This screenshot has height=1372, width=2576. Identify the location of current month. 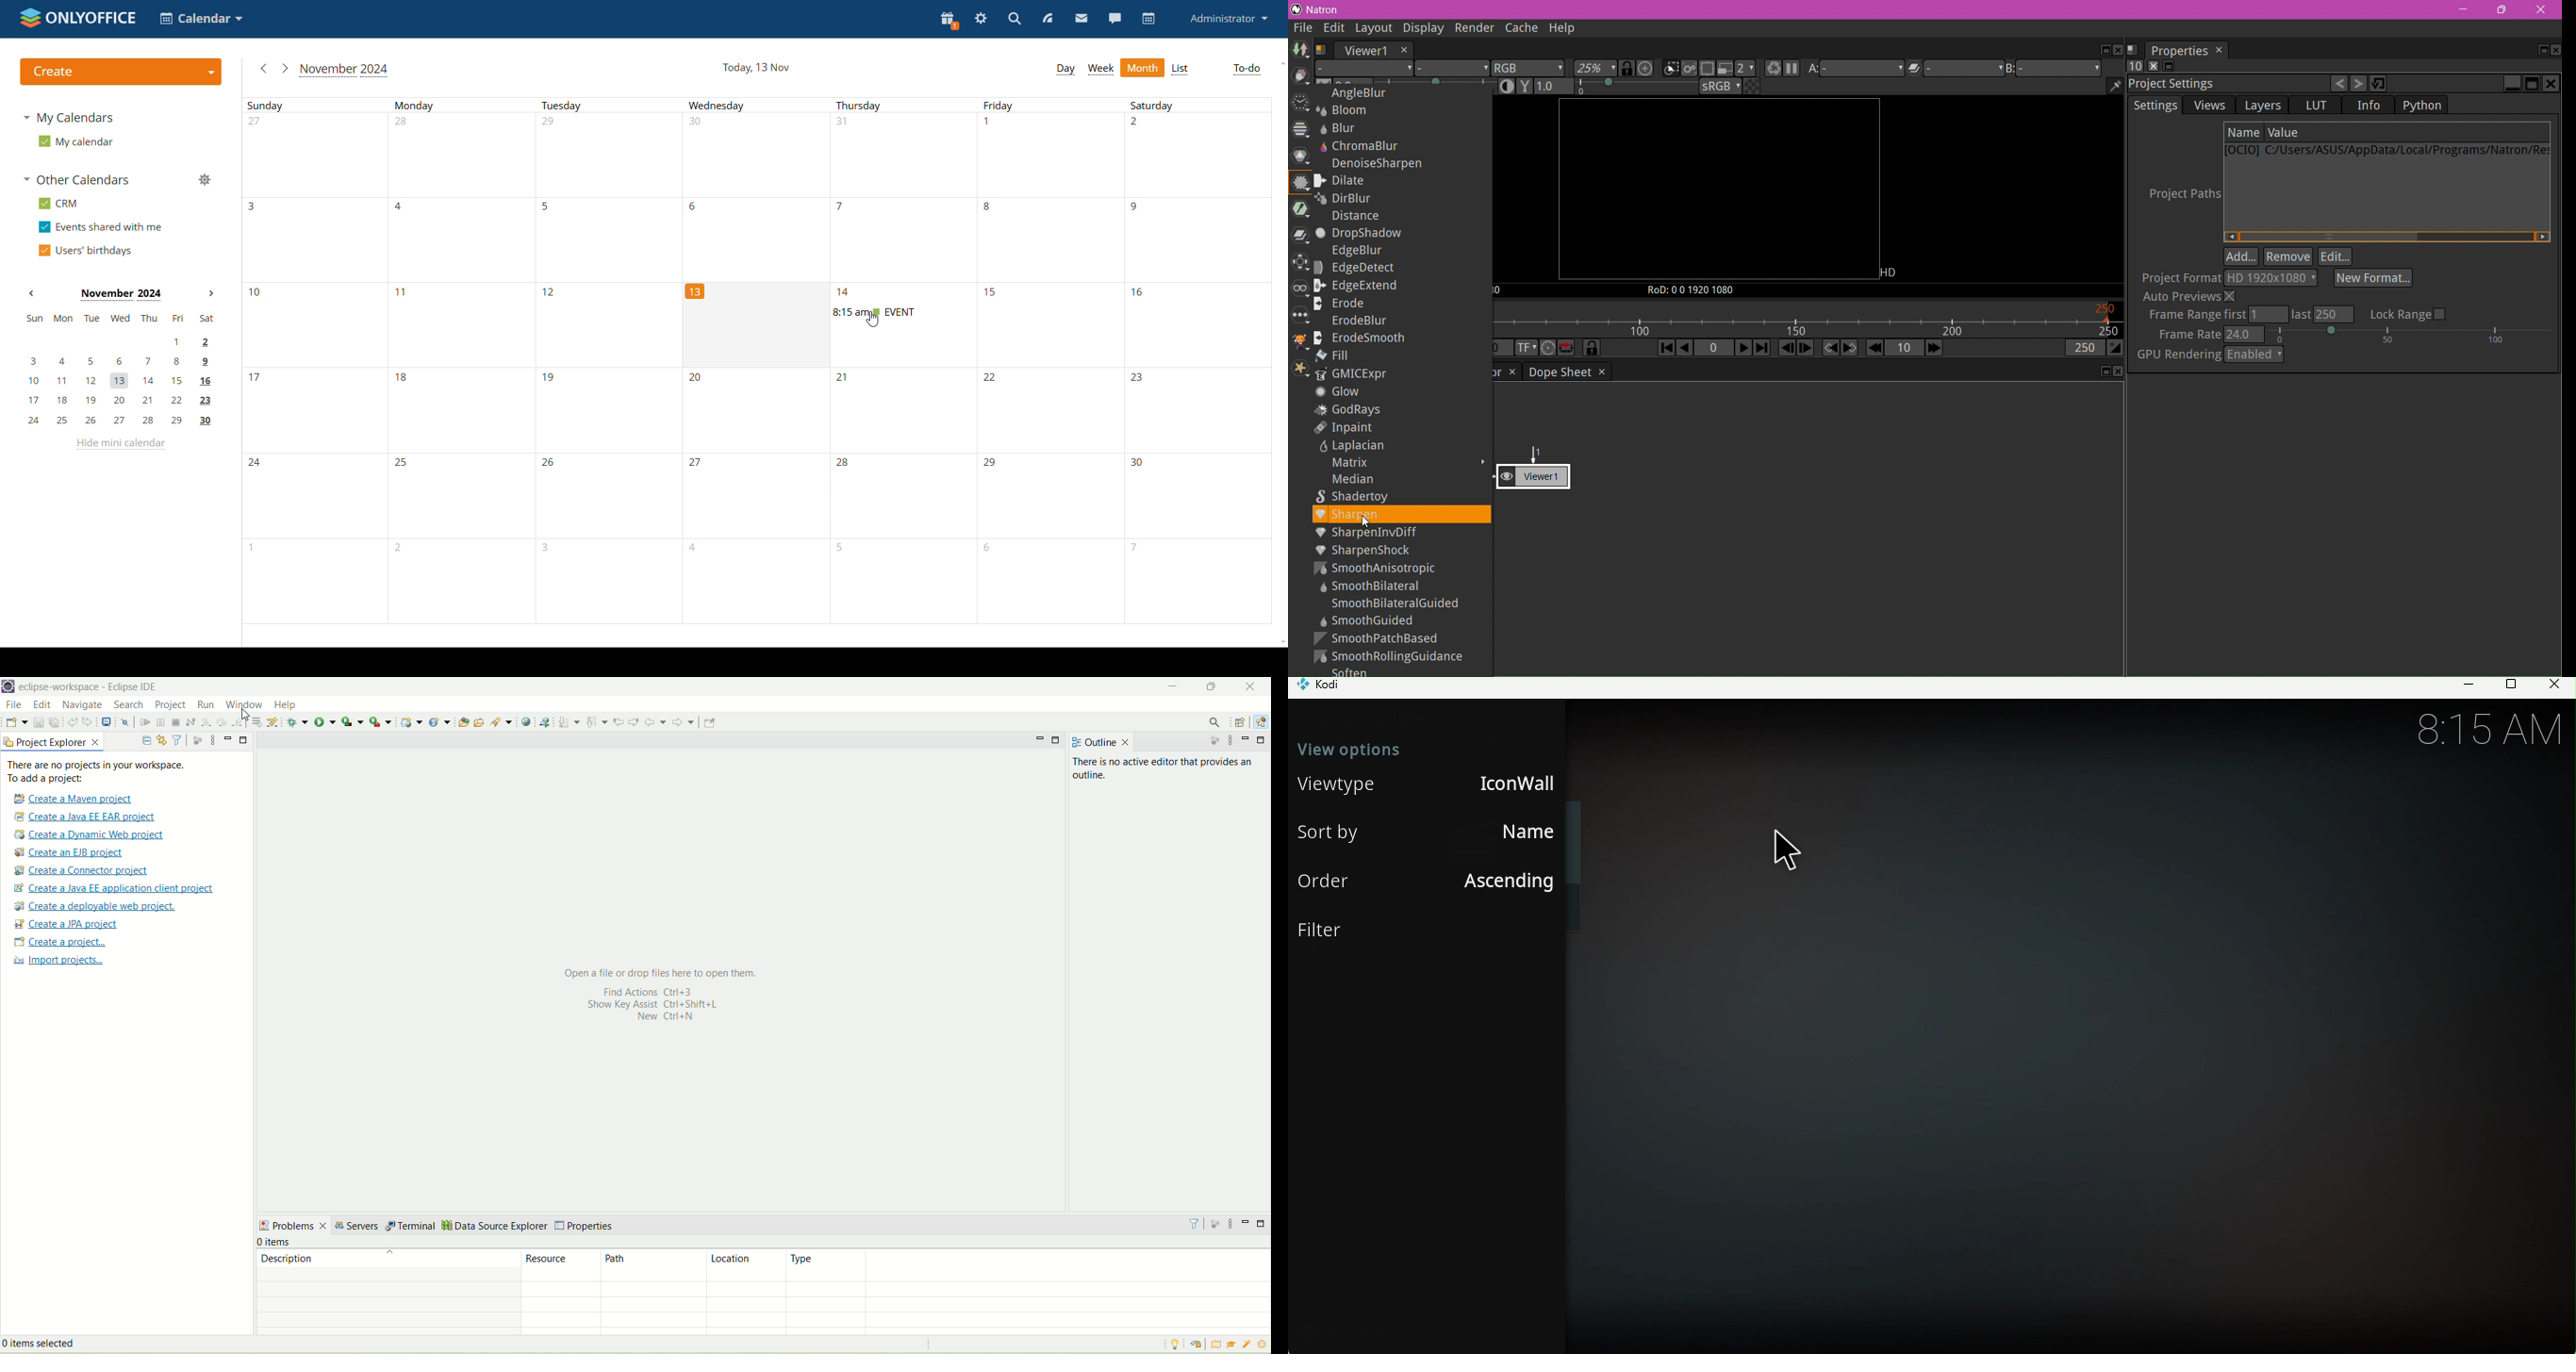
(119, 295).